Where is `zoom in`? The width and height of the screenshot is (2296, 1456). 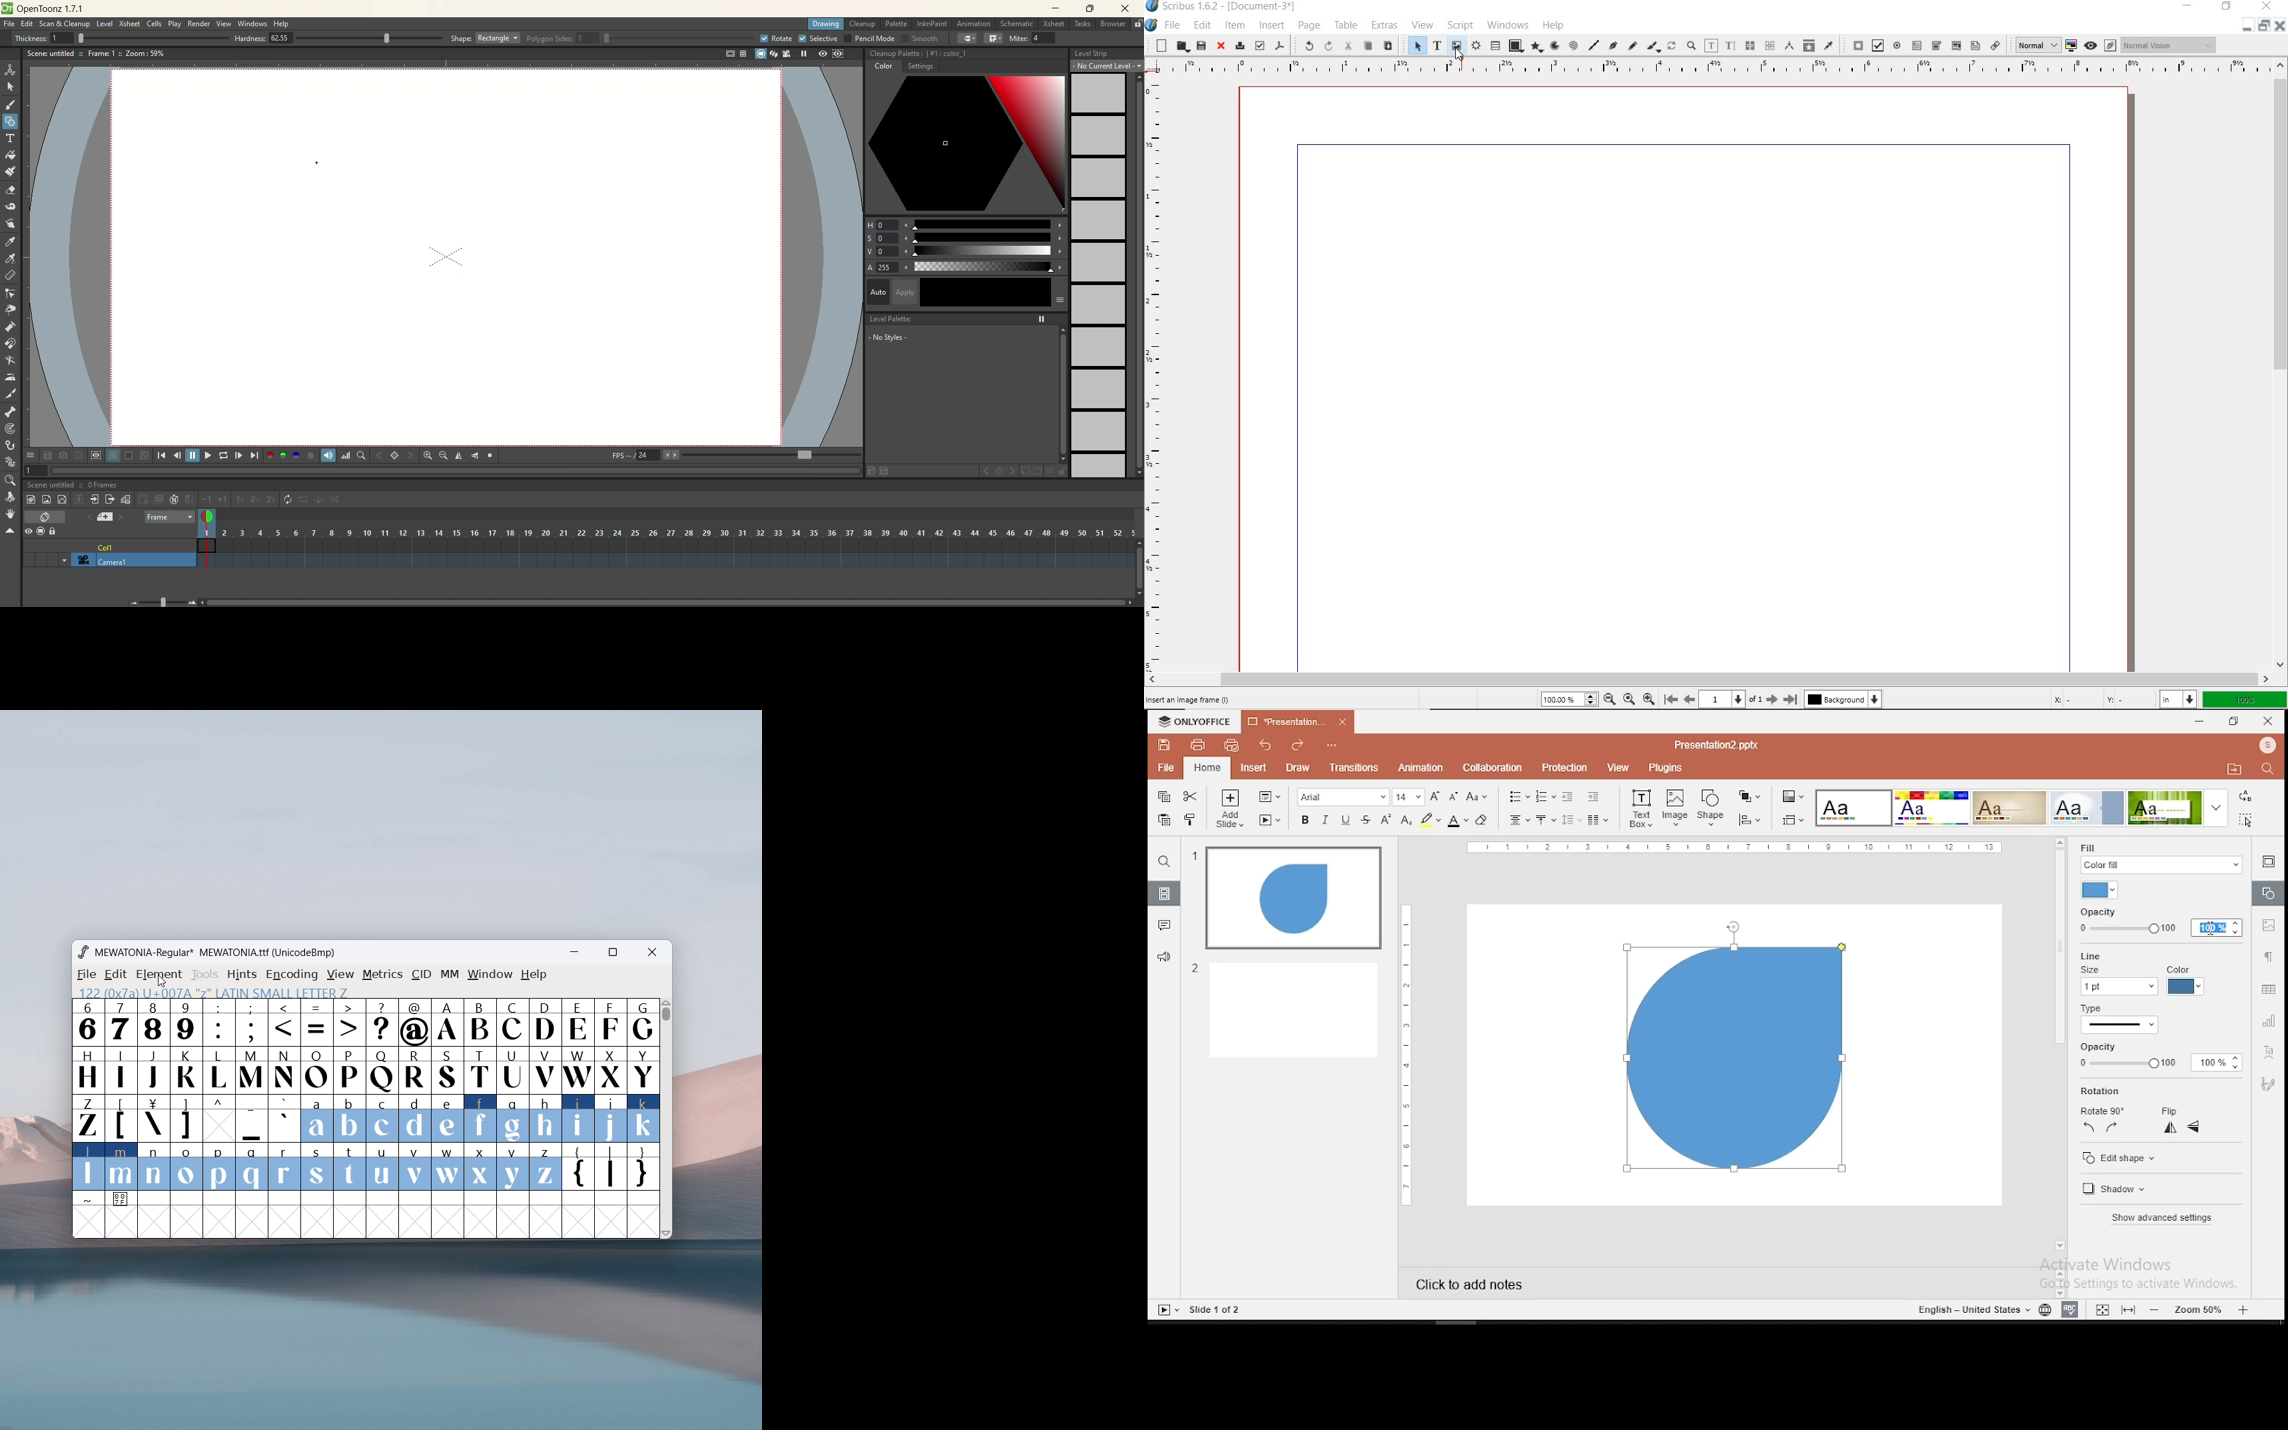
zoom in is located at coordinates (1649, 701).